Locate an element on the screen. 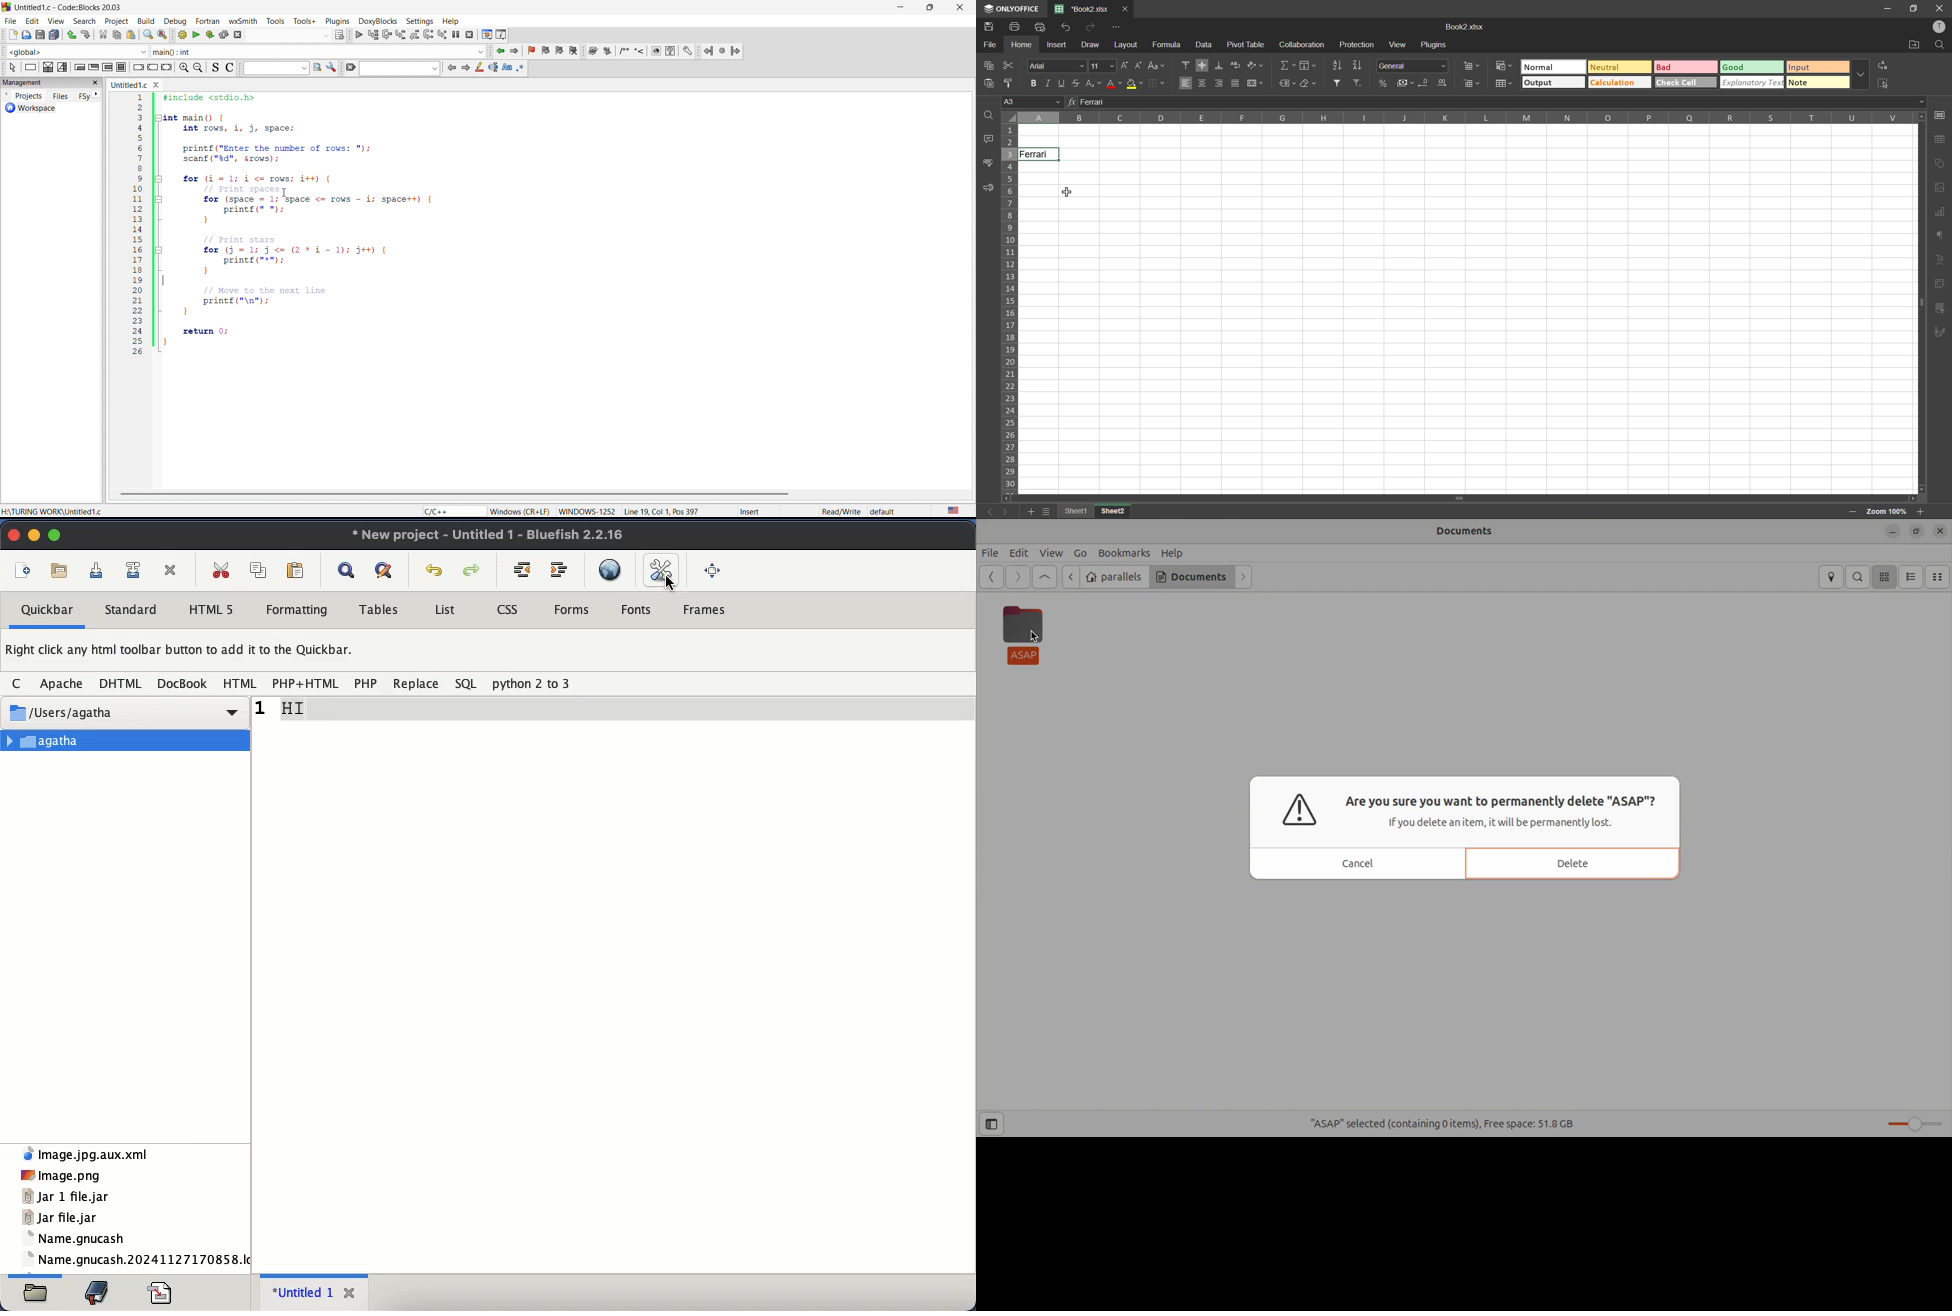 The width and height of the screenshot is (1960, 1316). edit preferences is located at coordinates (661, 571).